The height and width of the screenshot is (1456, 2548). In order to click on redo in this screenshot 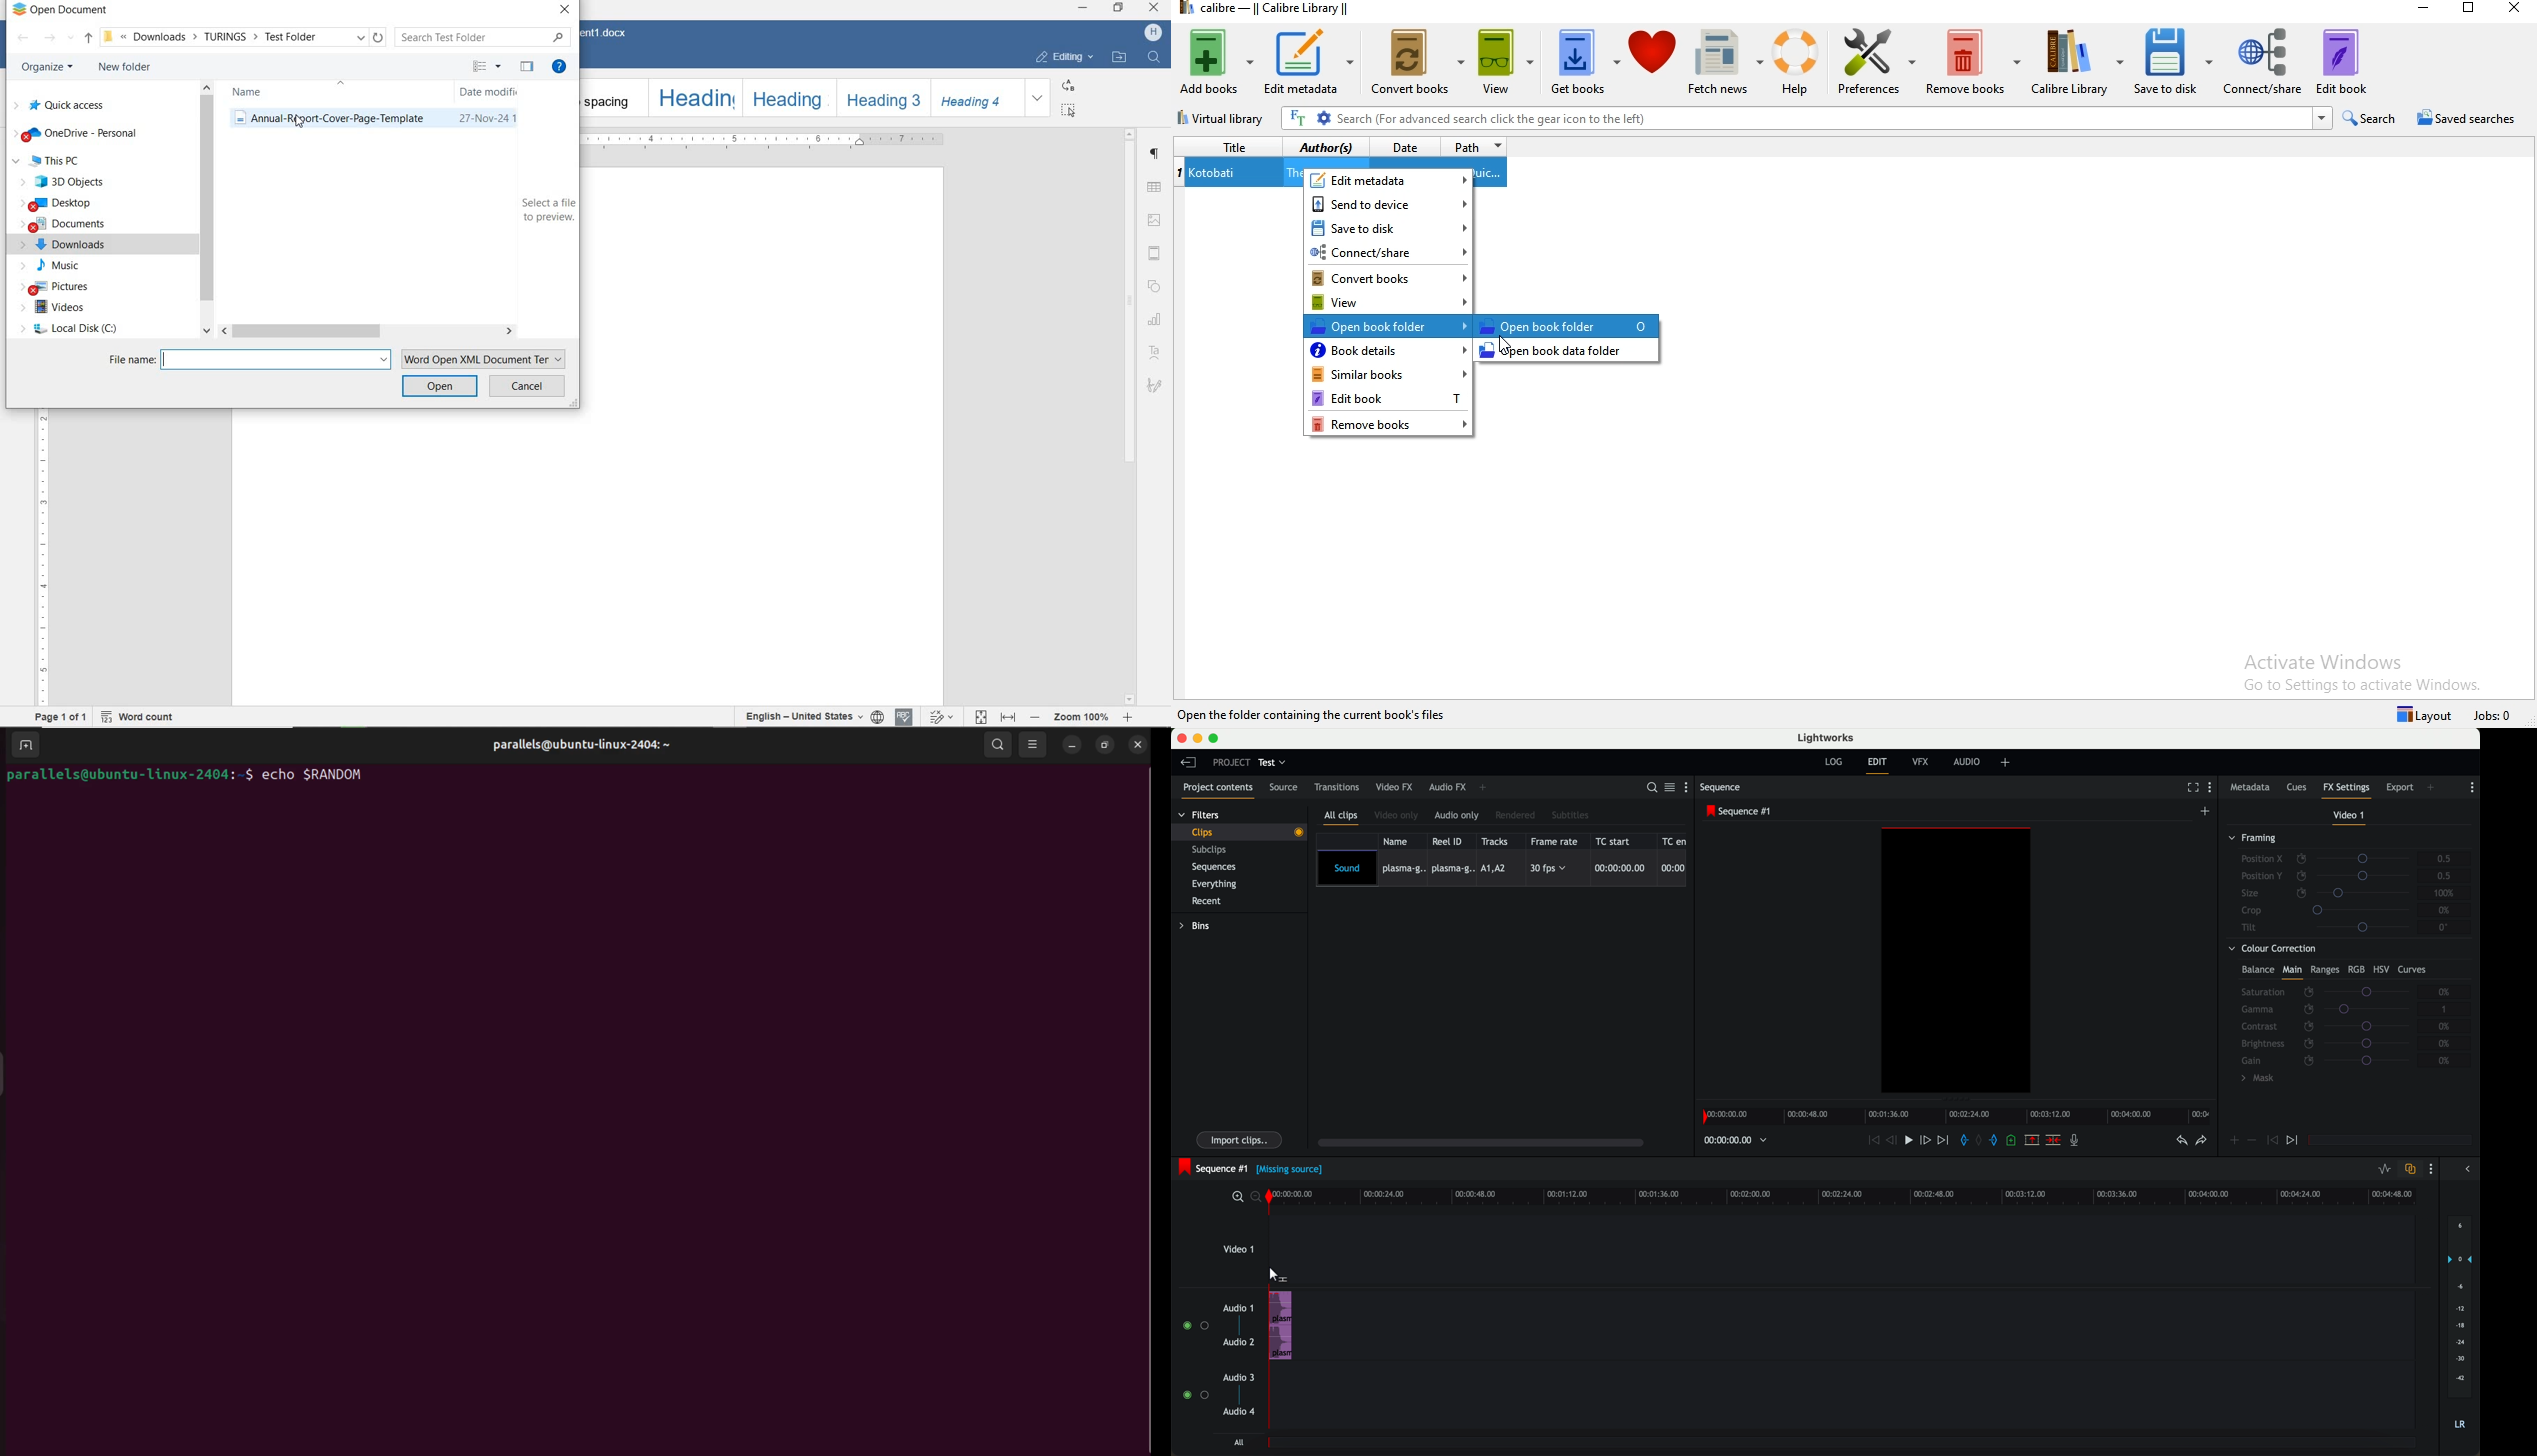, I will do `click(2200, 1141)`.